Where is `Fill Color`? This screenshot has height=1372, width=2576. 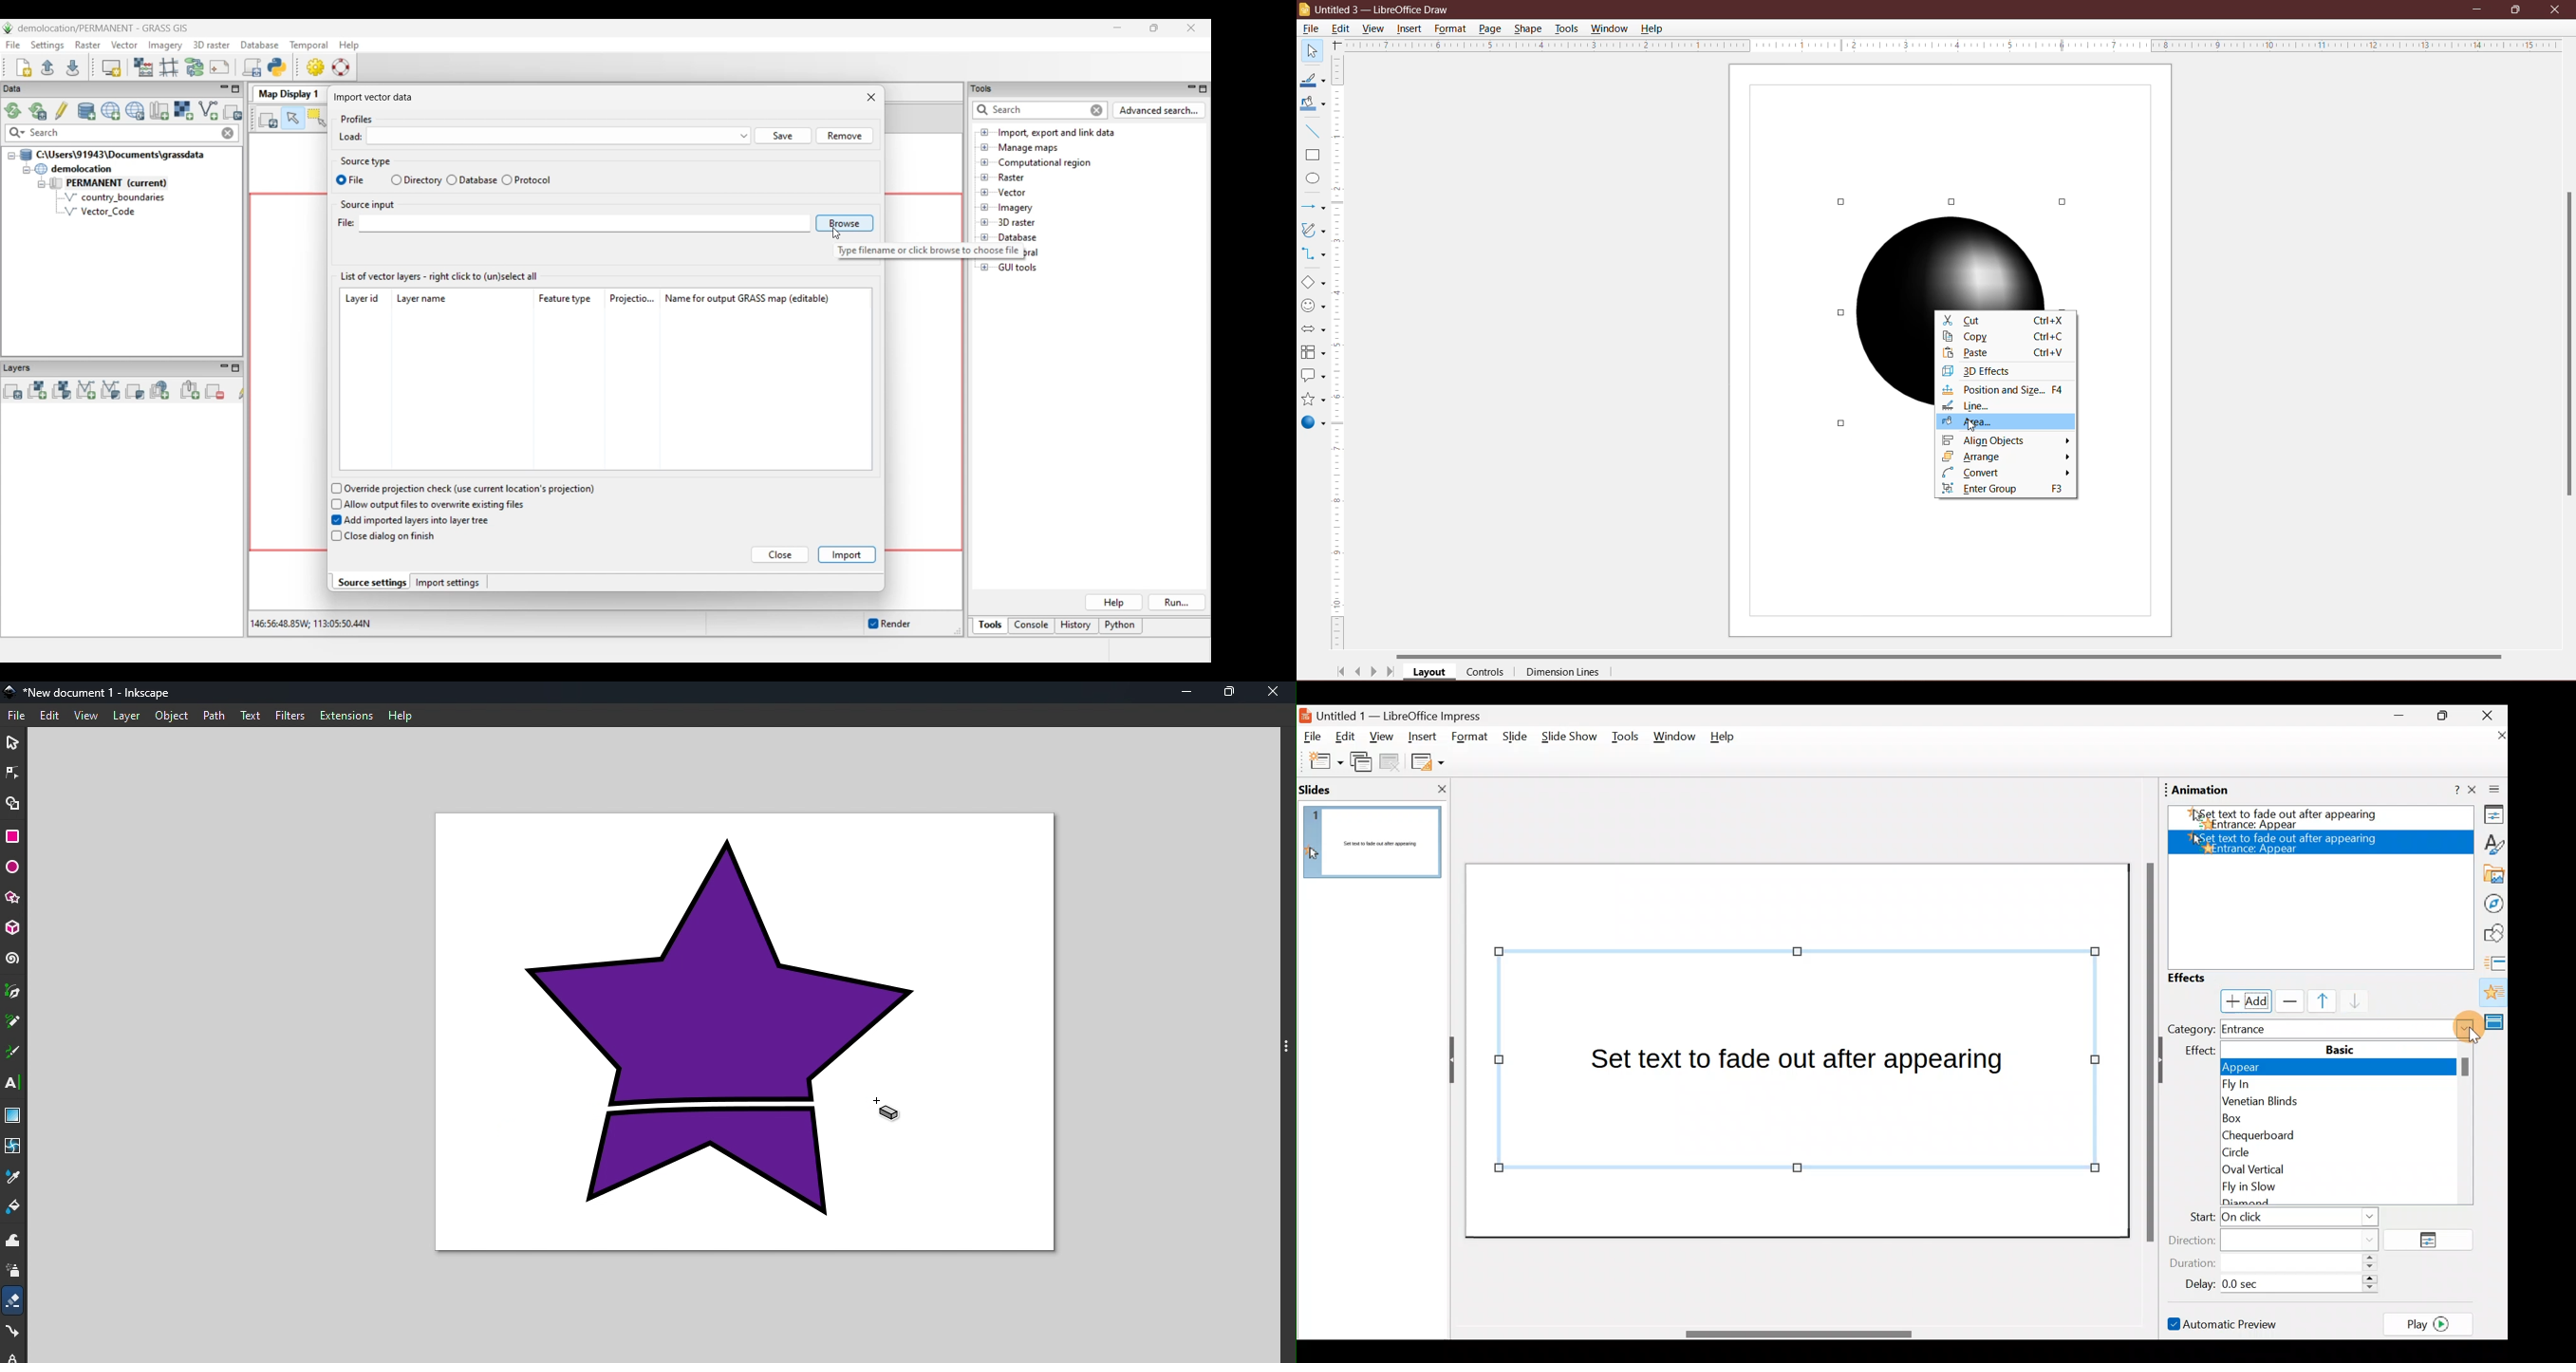
Fill Color is located at coordinates (1310, 104).